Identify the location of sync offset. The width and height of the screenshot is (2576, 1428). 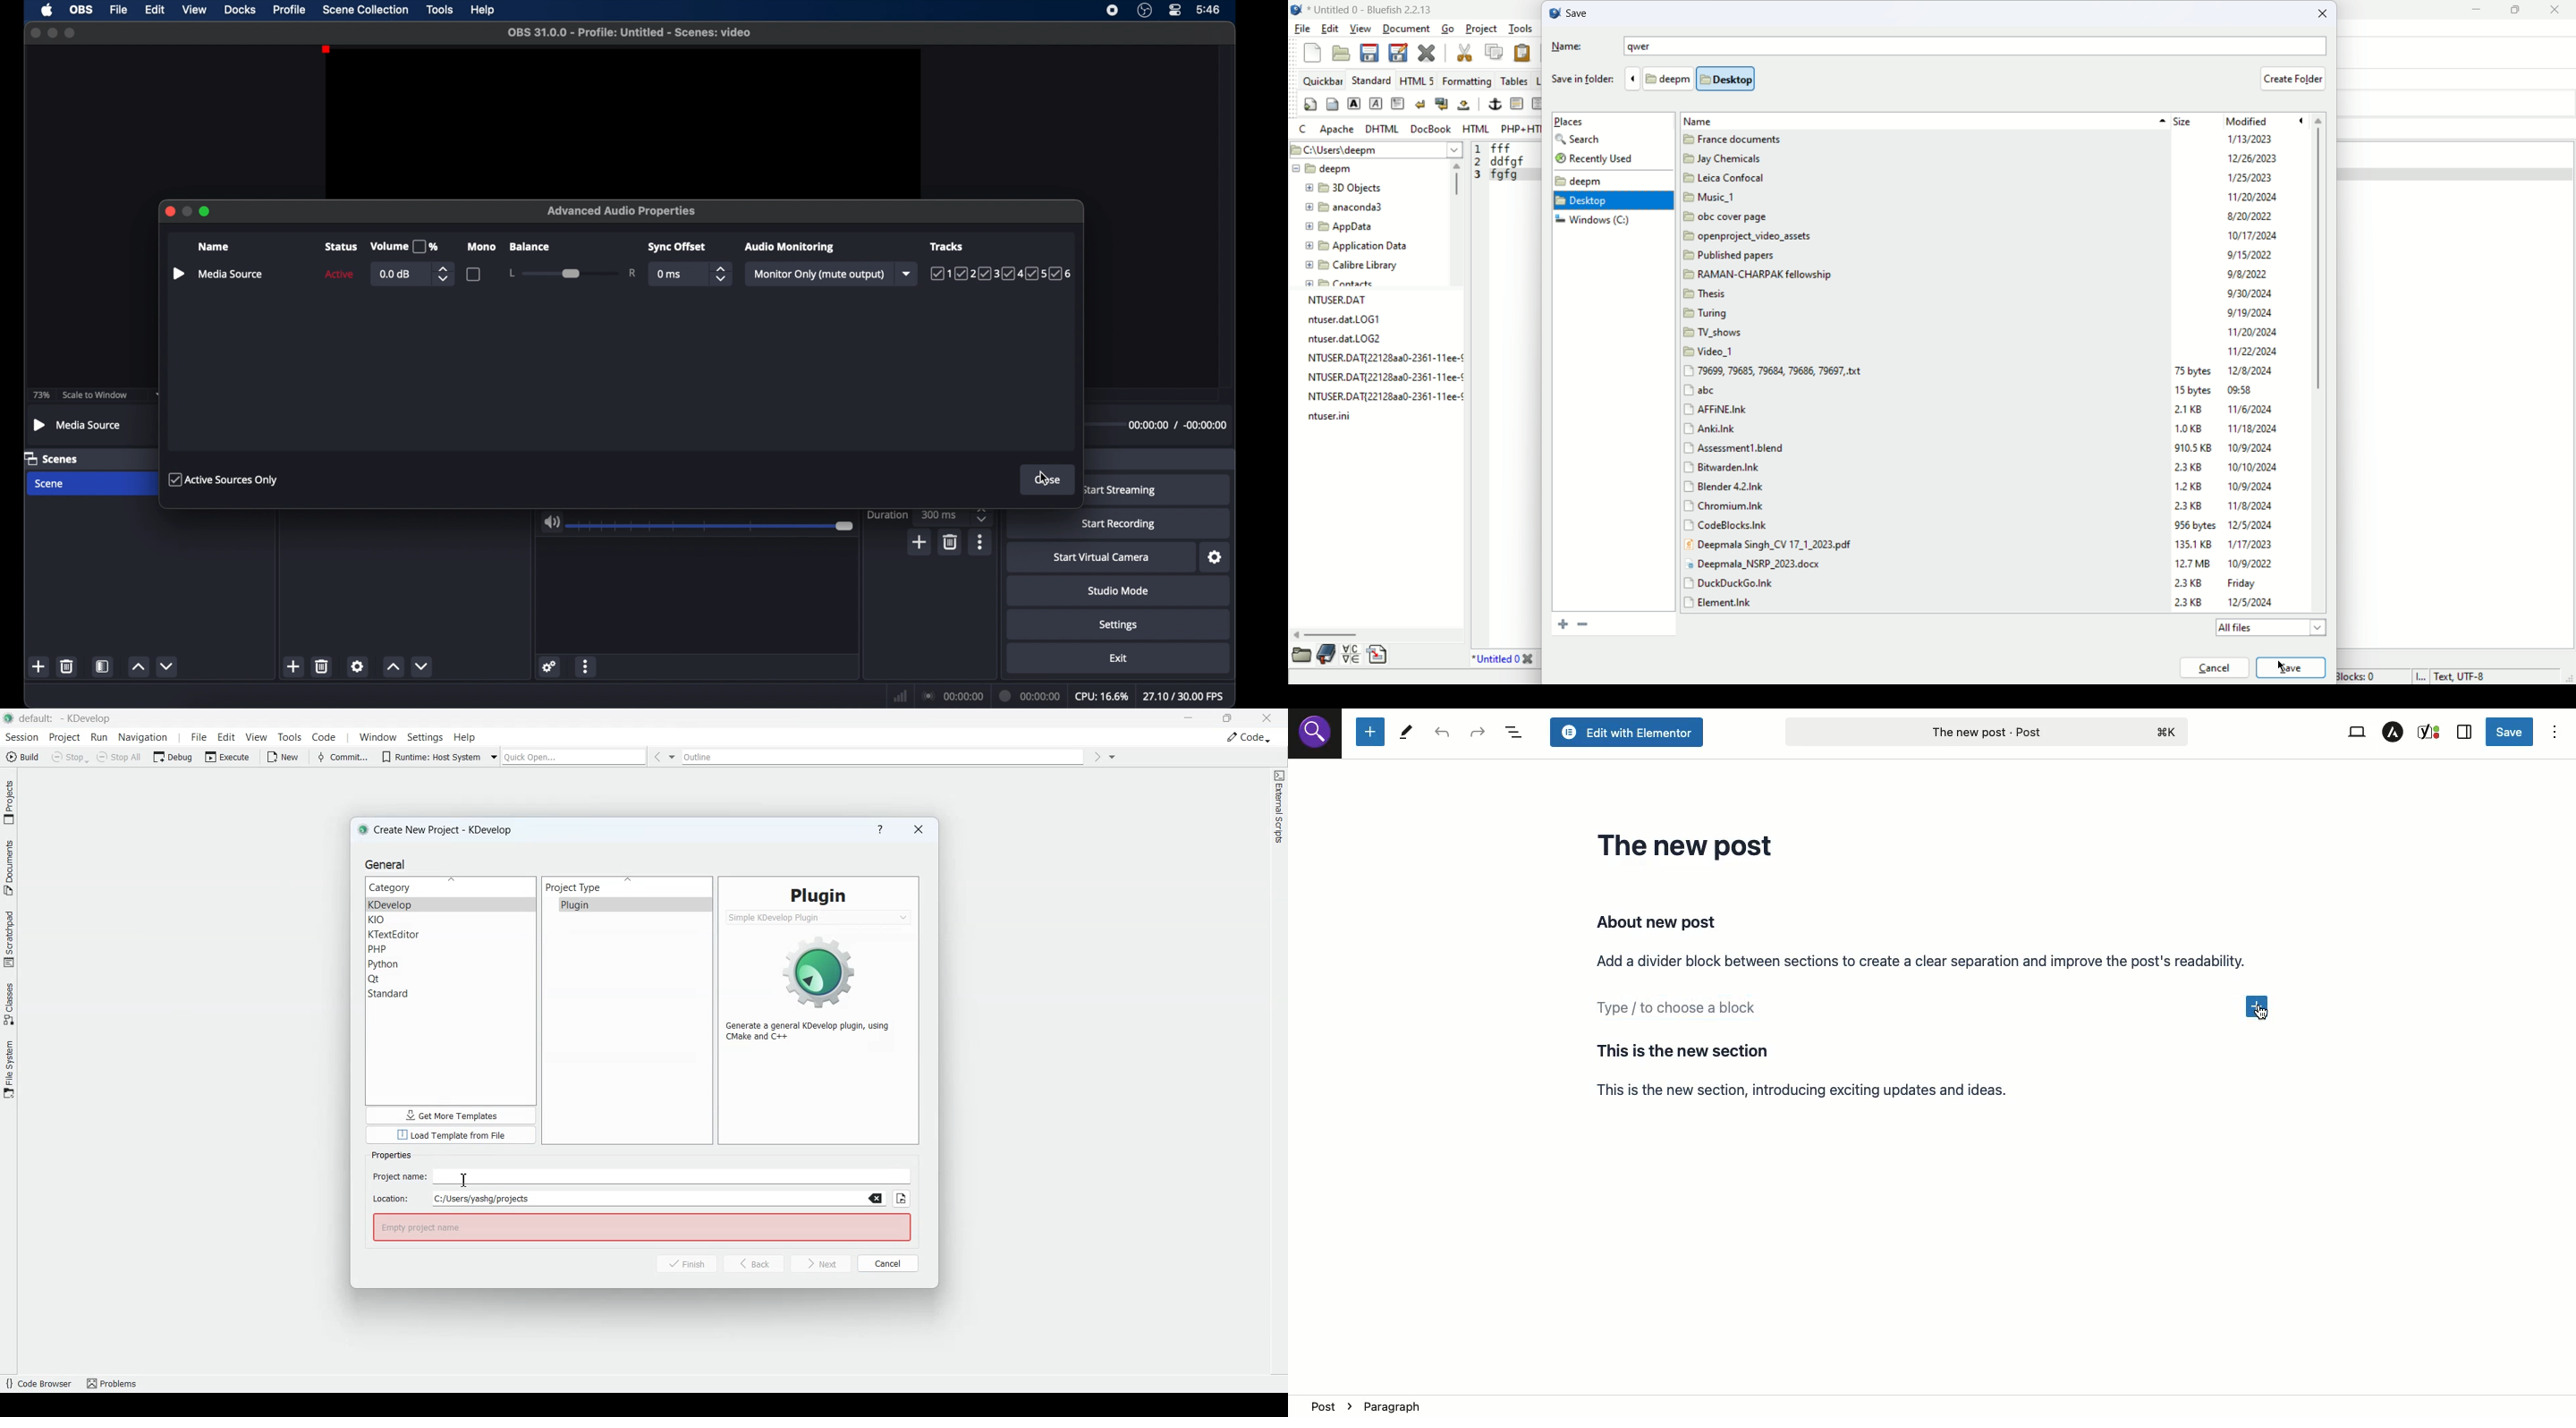
(678, 247).